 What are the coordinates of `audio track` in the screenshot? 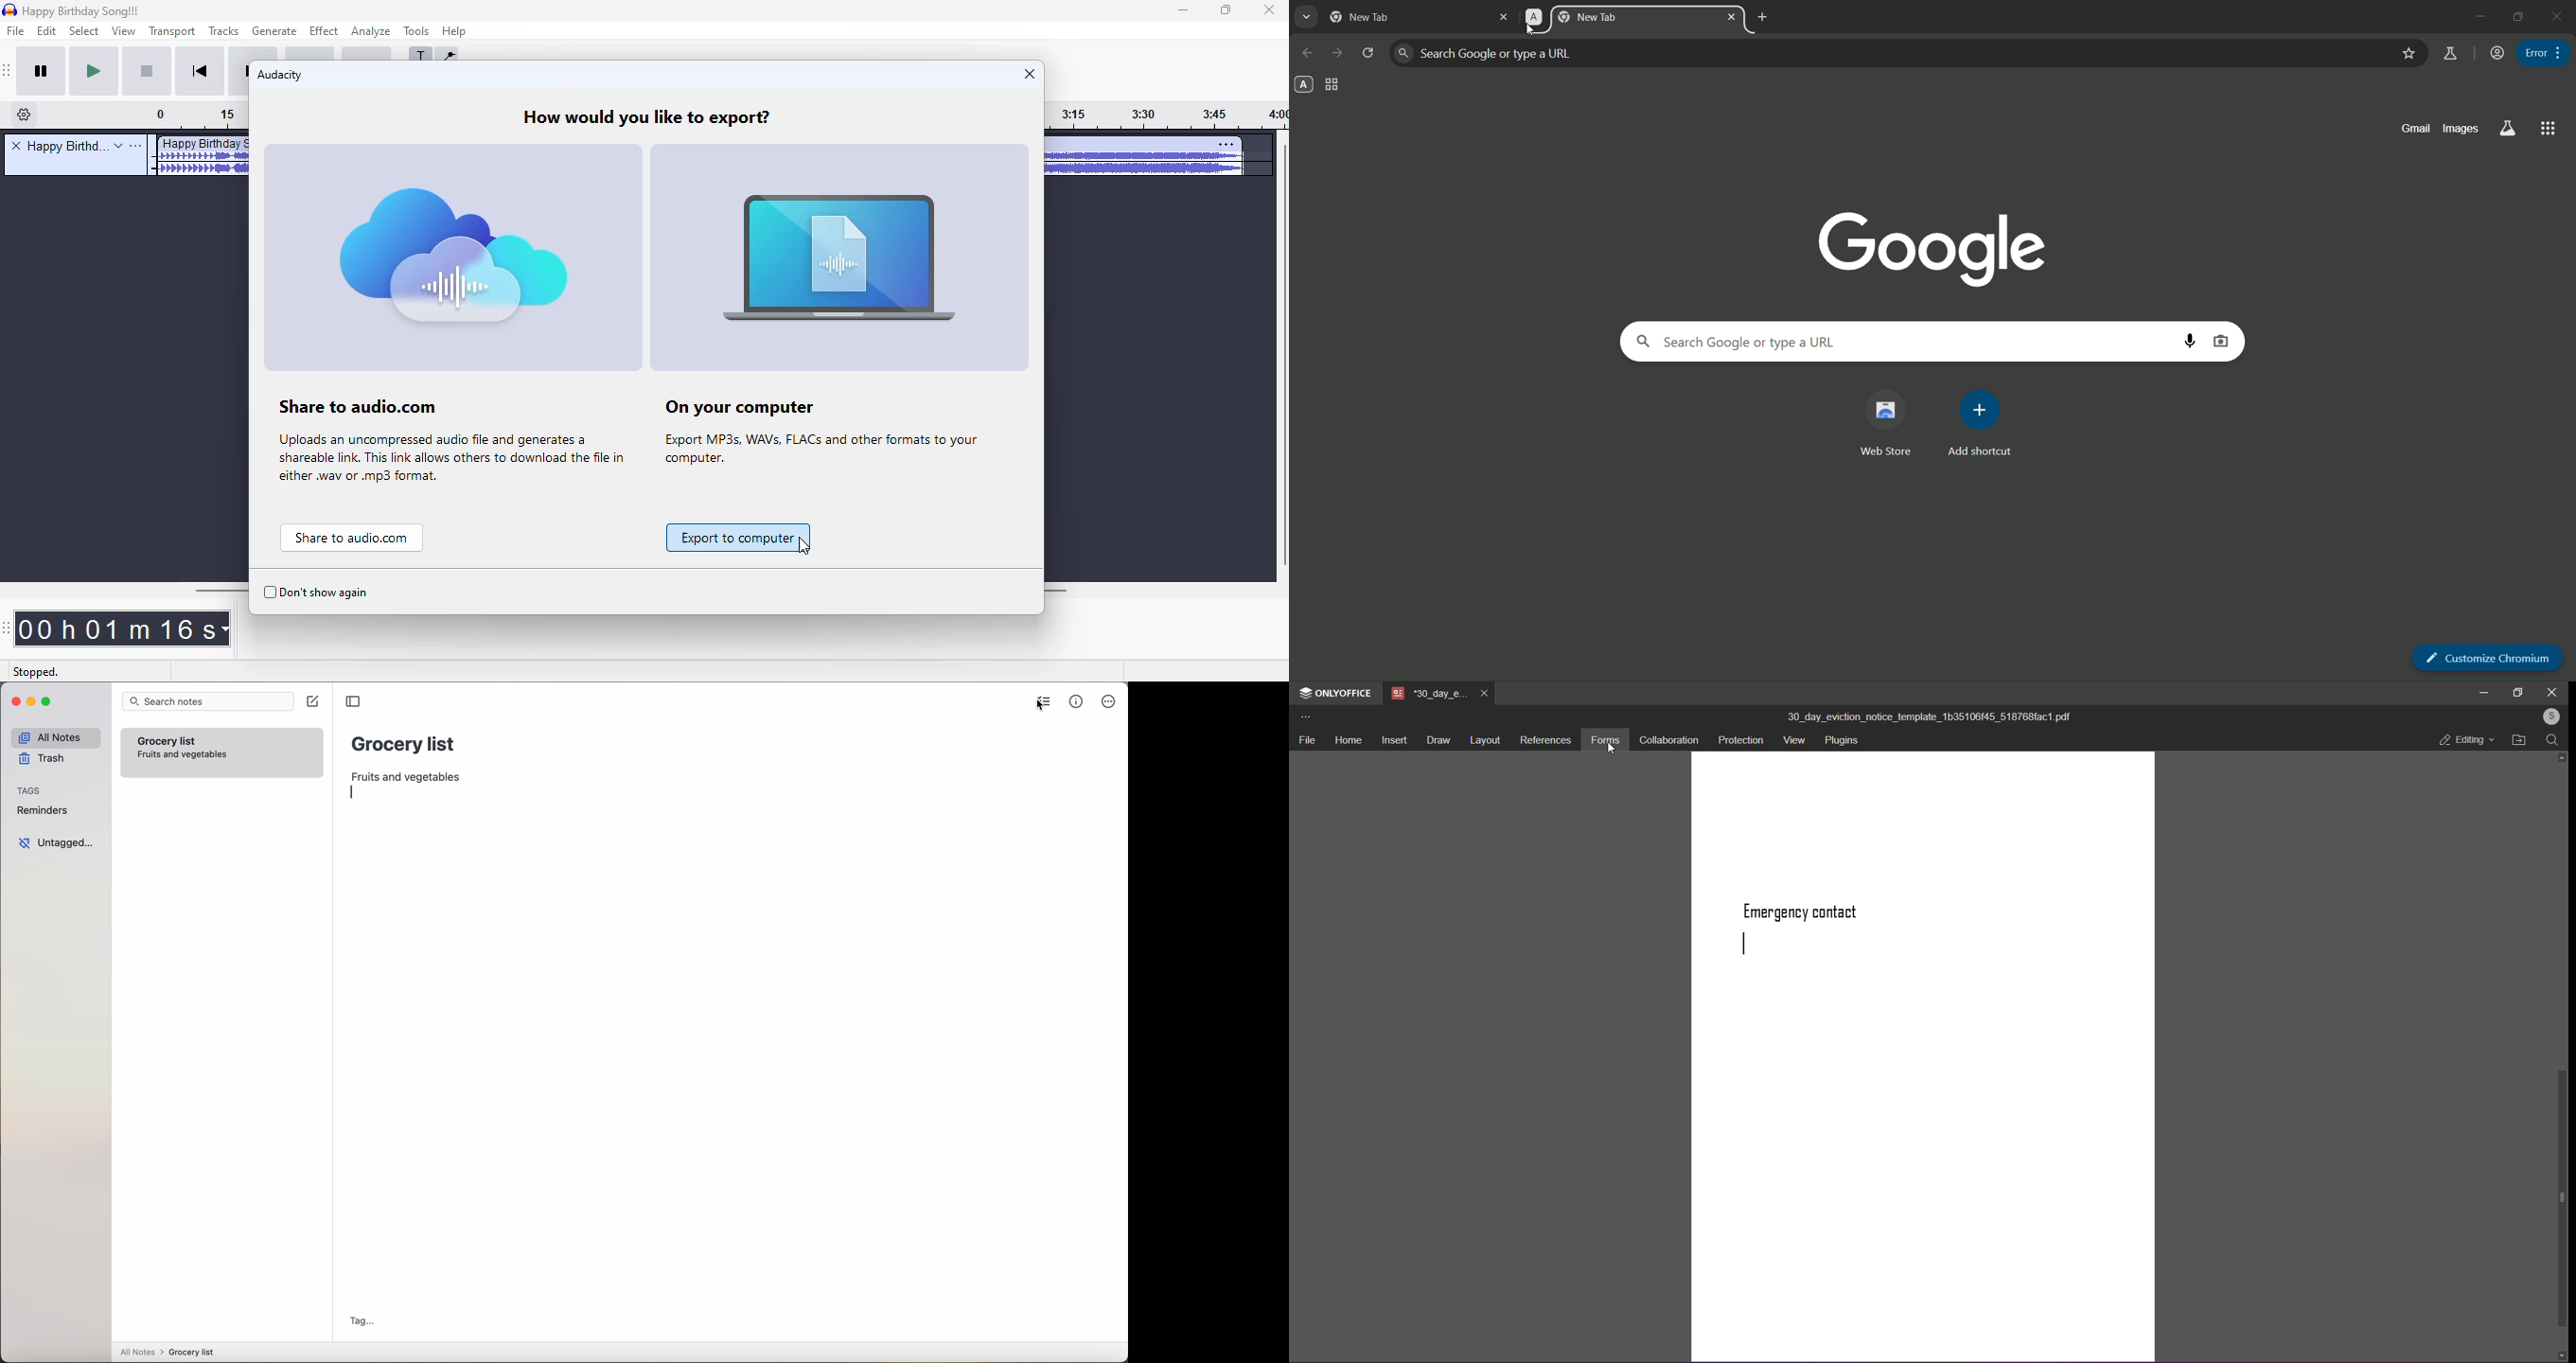 It's located at (199, 155).